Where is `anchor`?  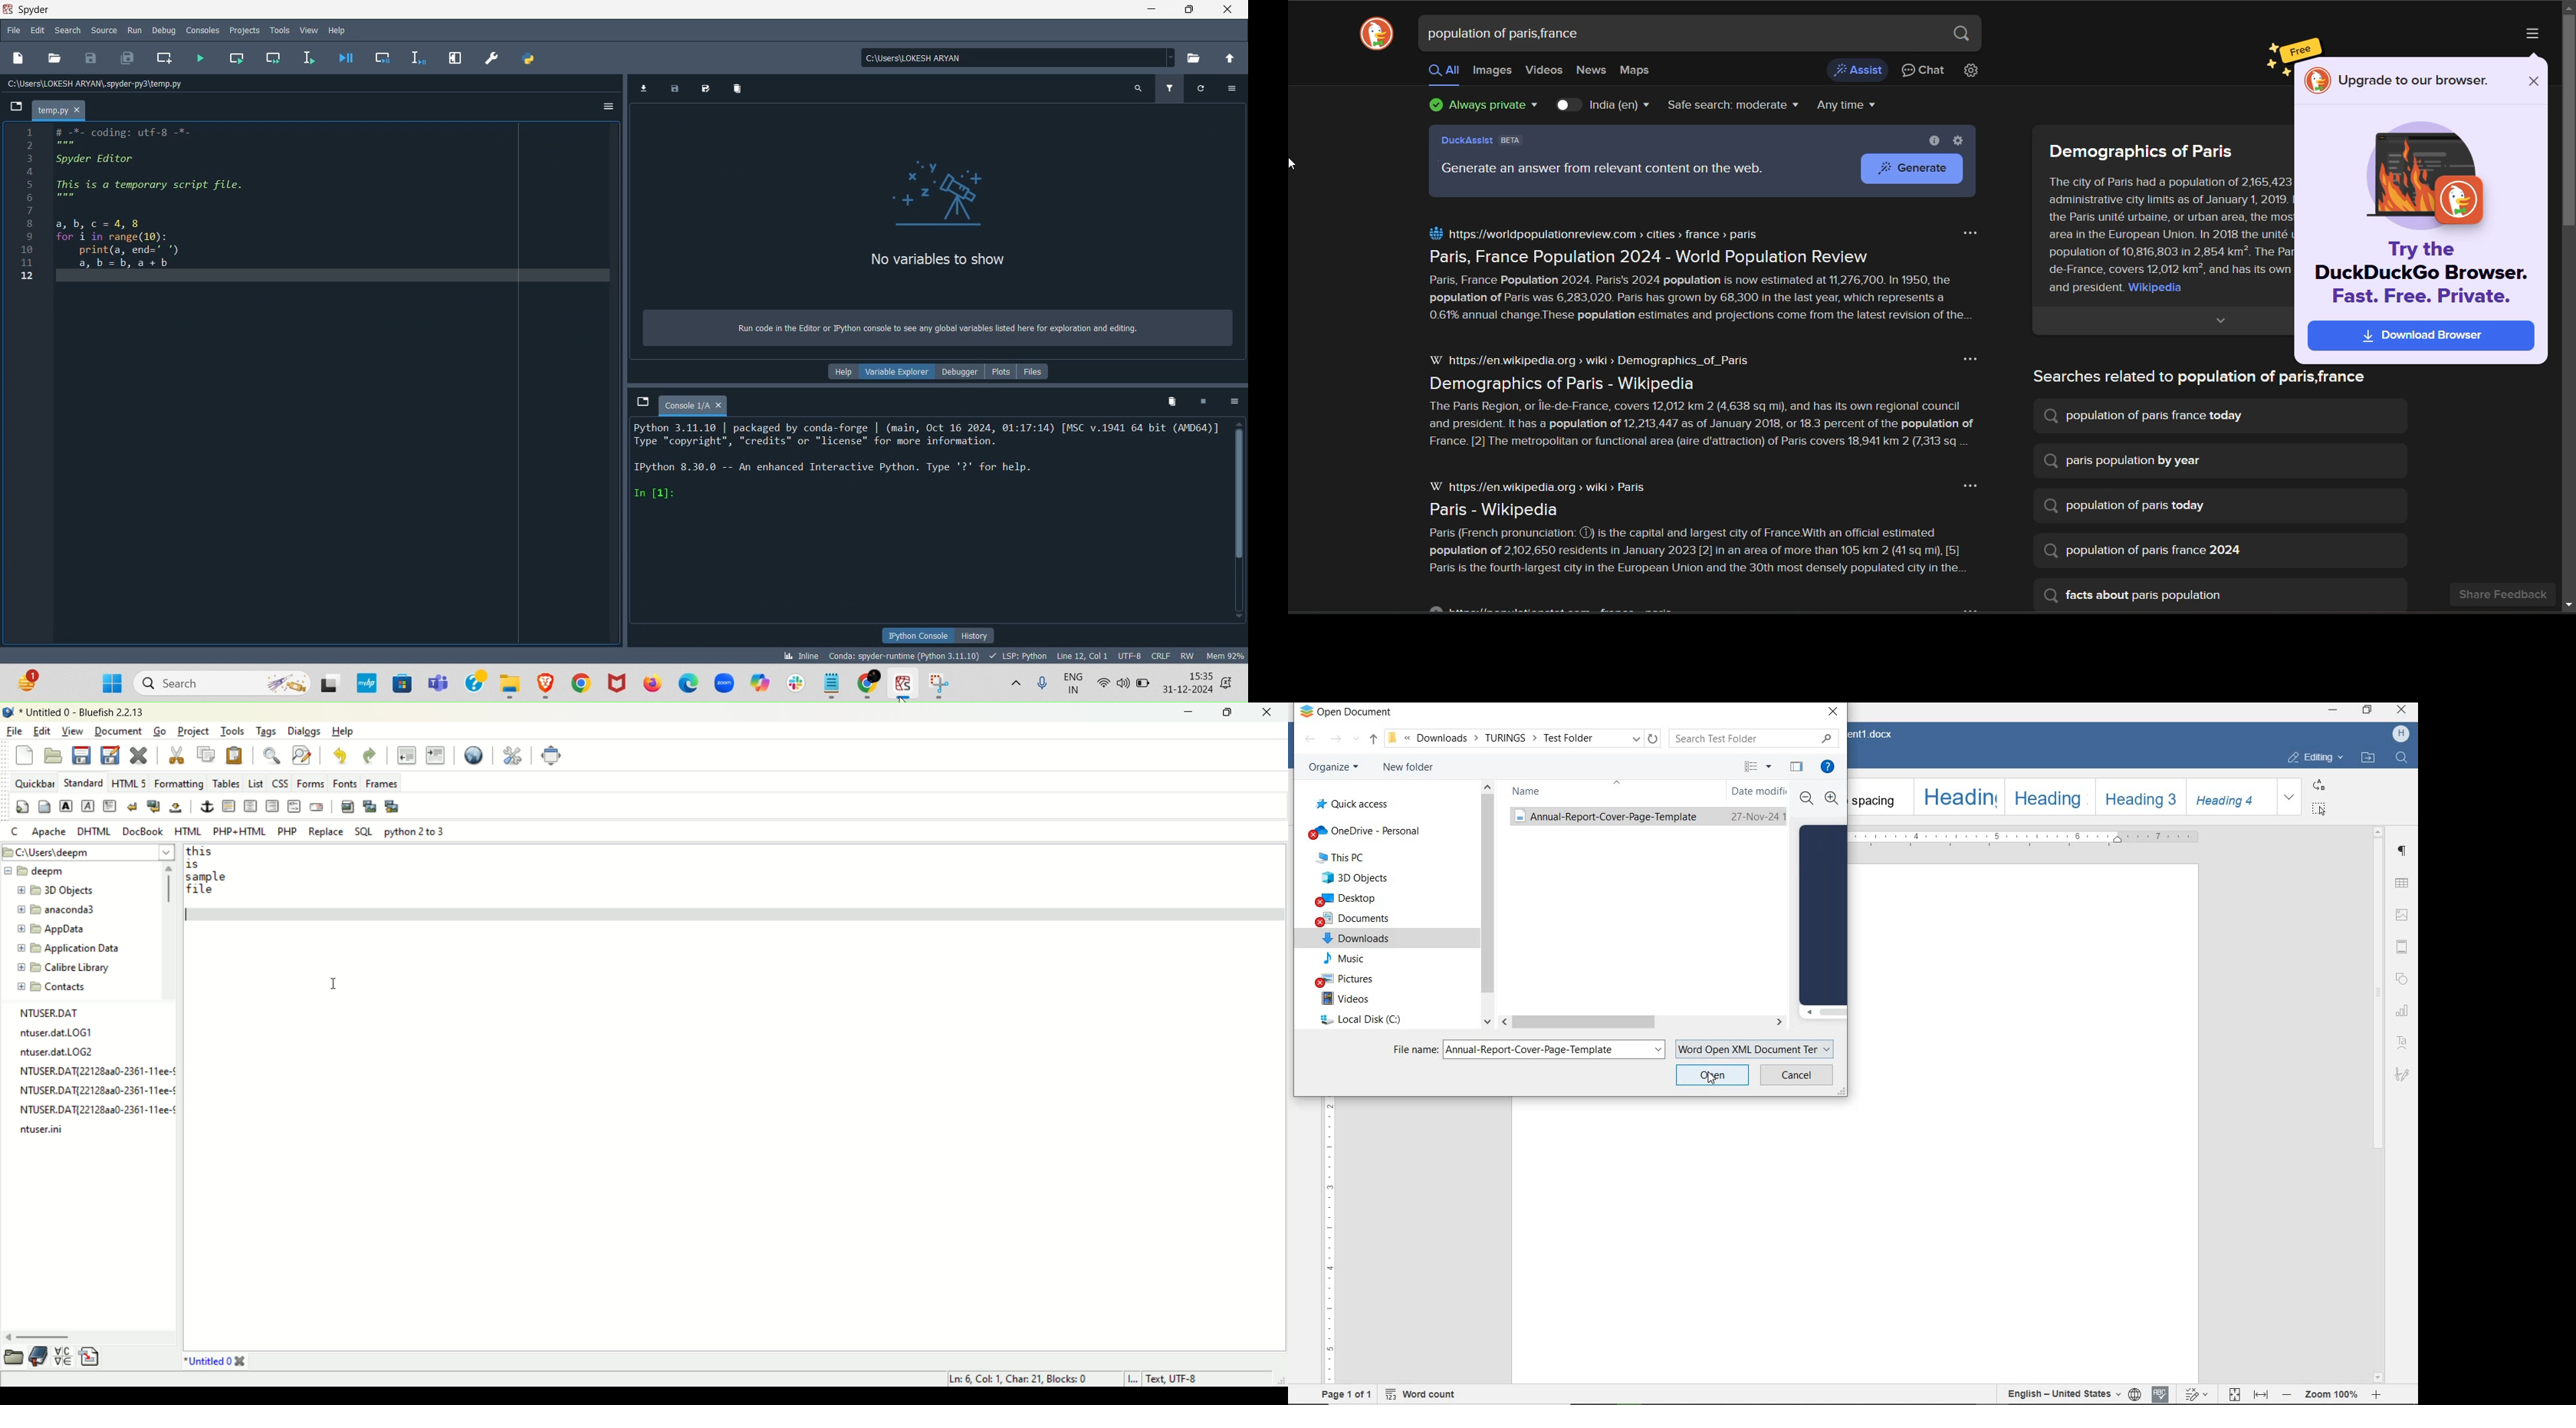 anchor is located at coordinates (206, 806).